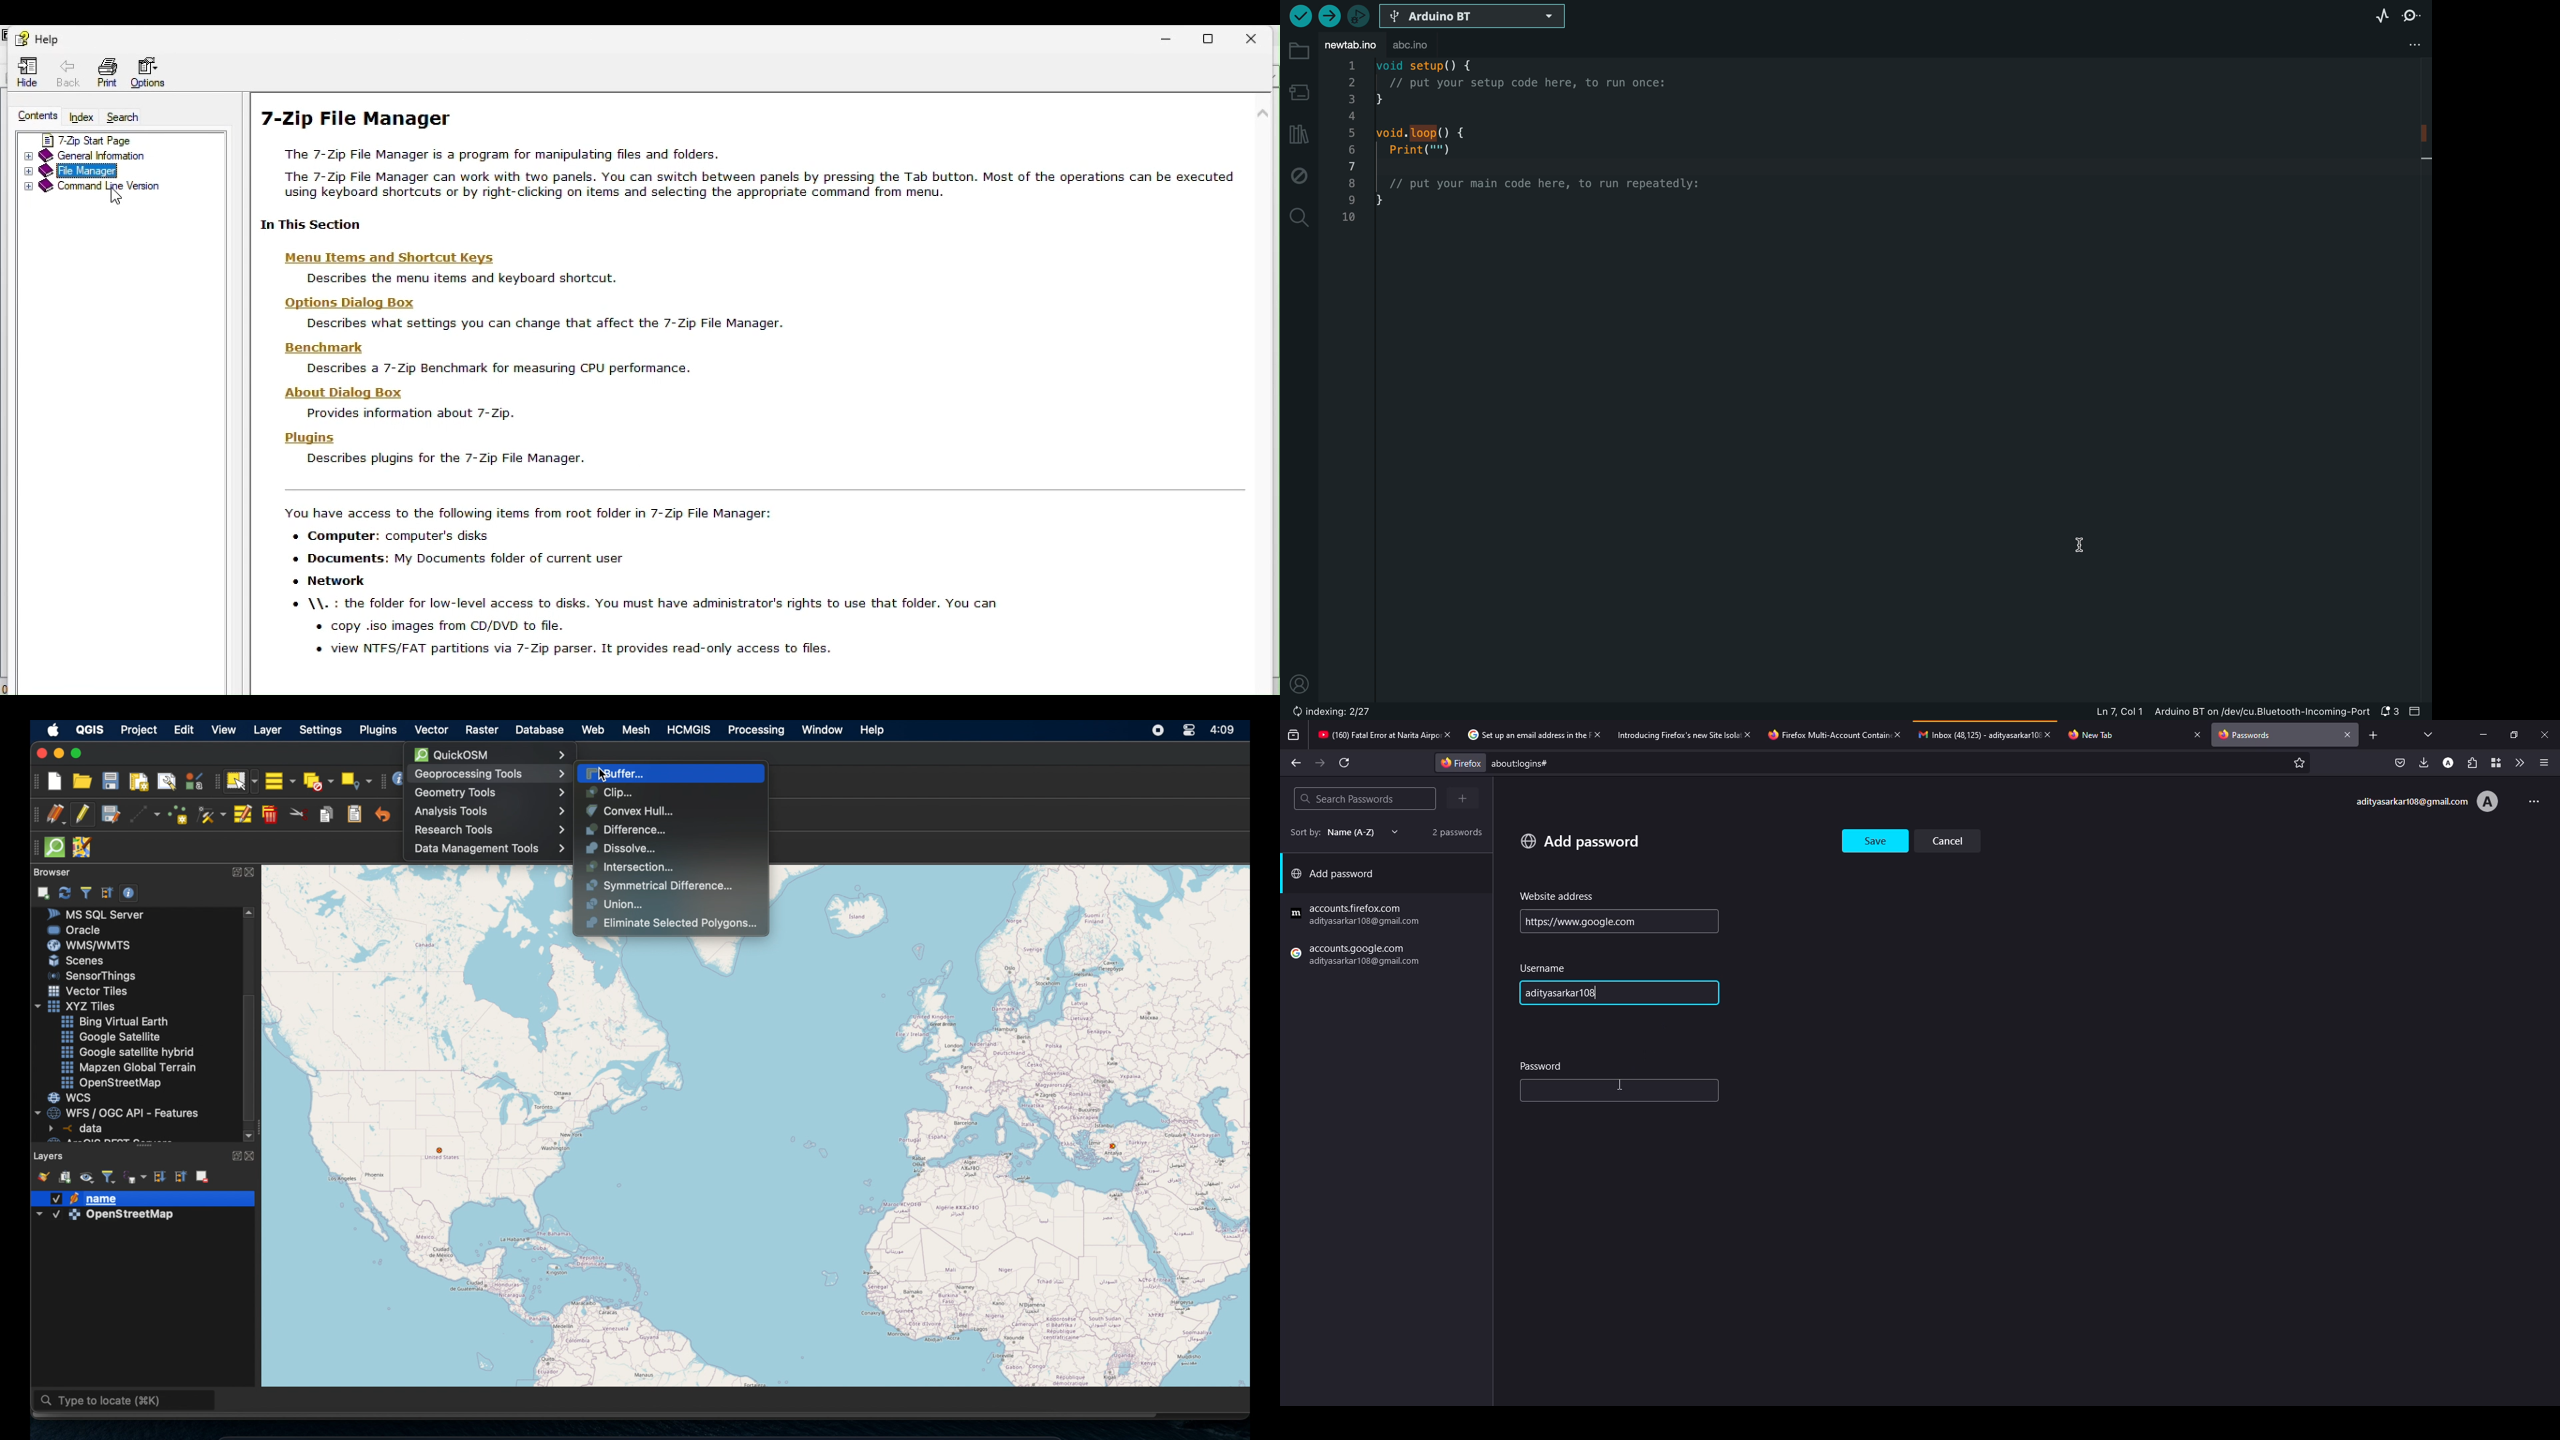 The height and width of the screenshot is (1456, 2576). Describe the element at coordinates (51, 729) in the screenshot. I see `apple icon` at that location.